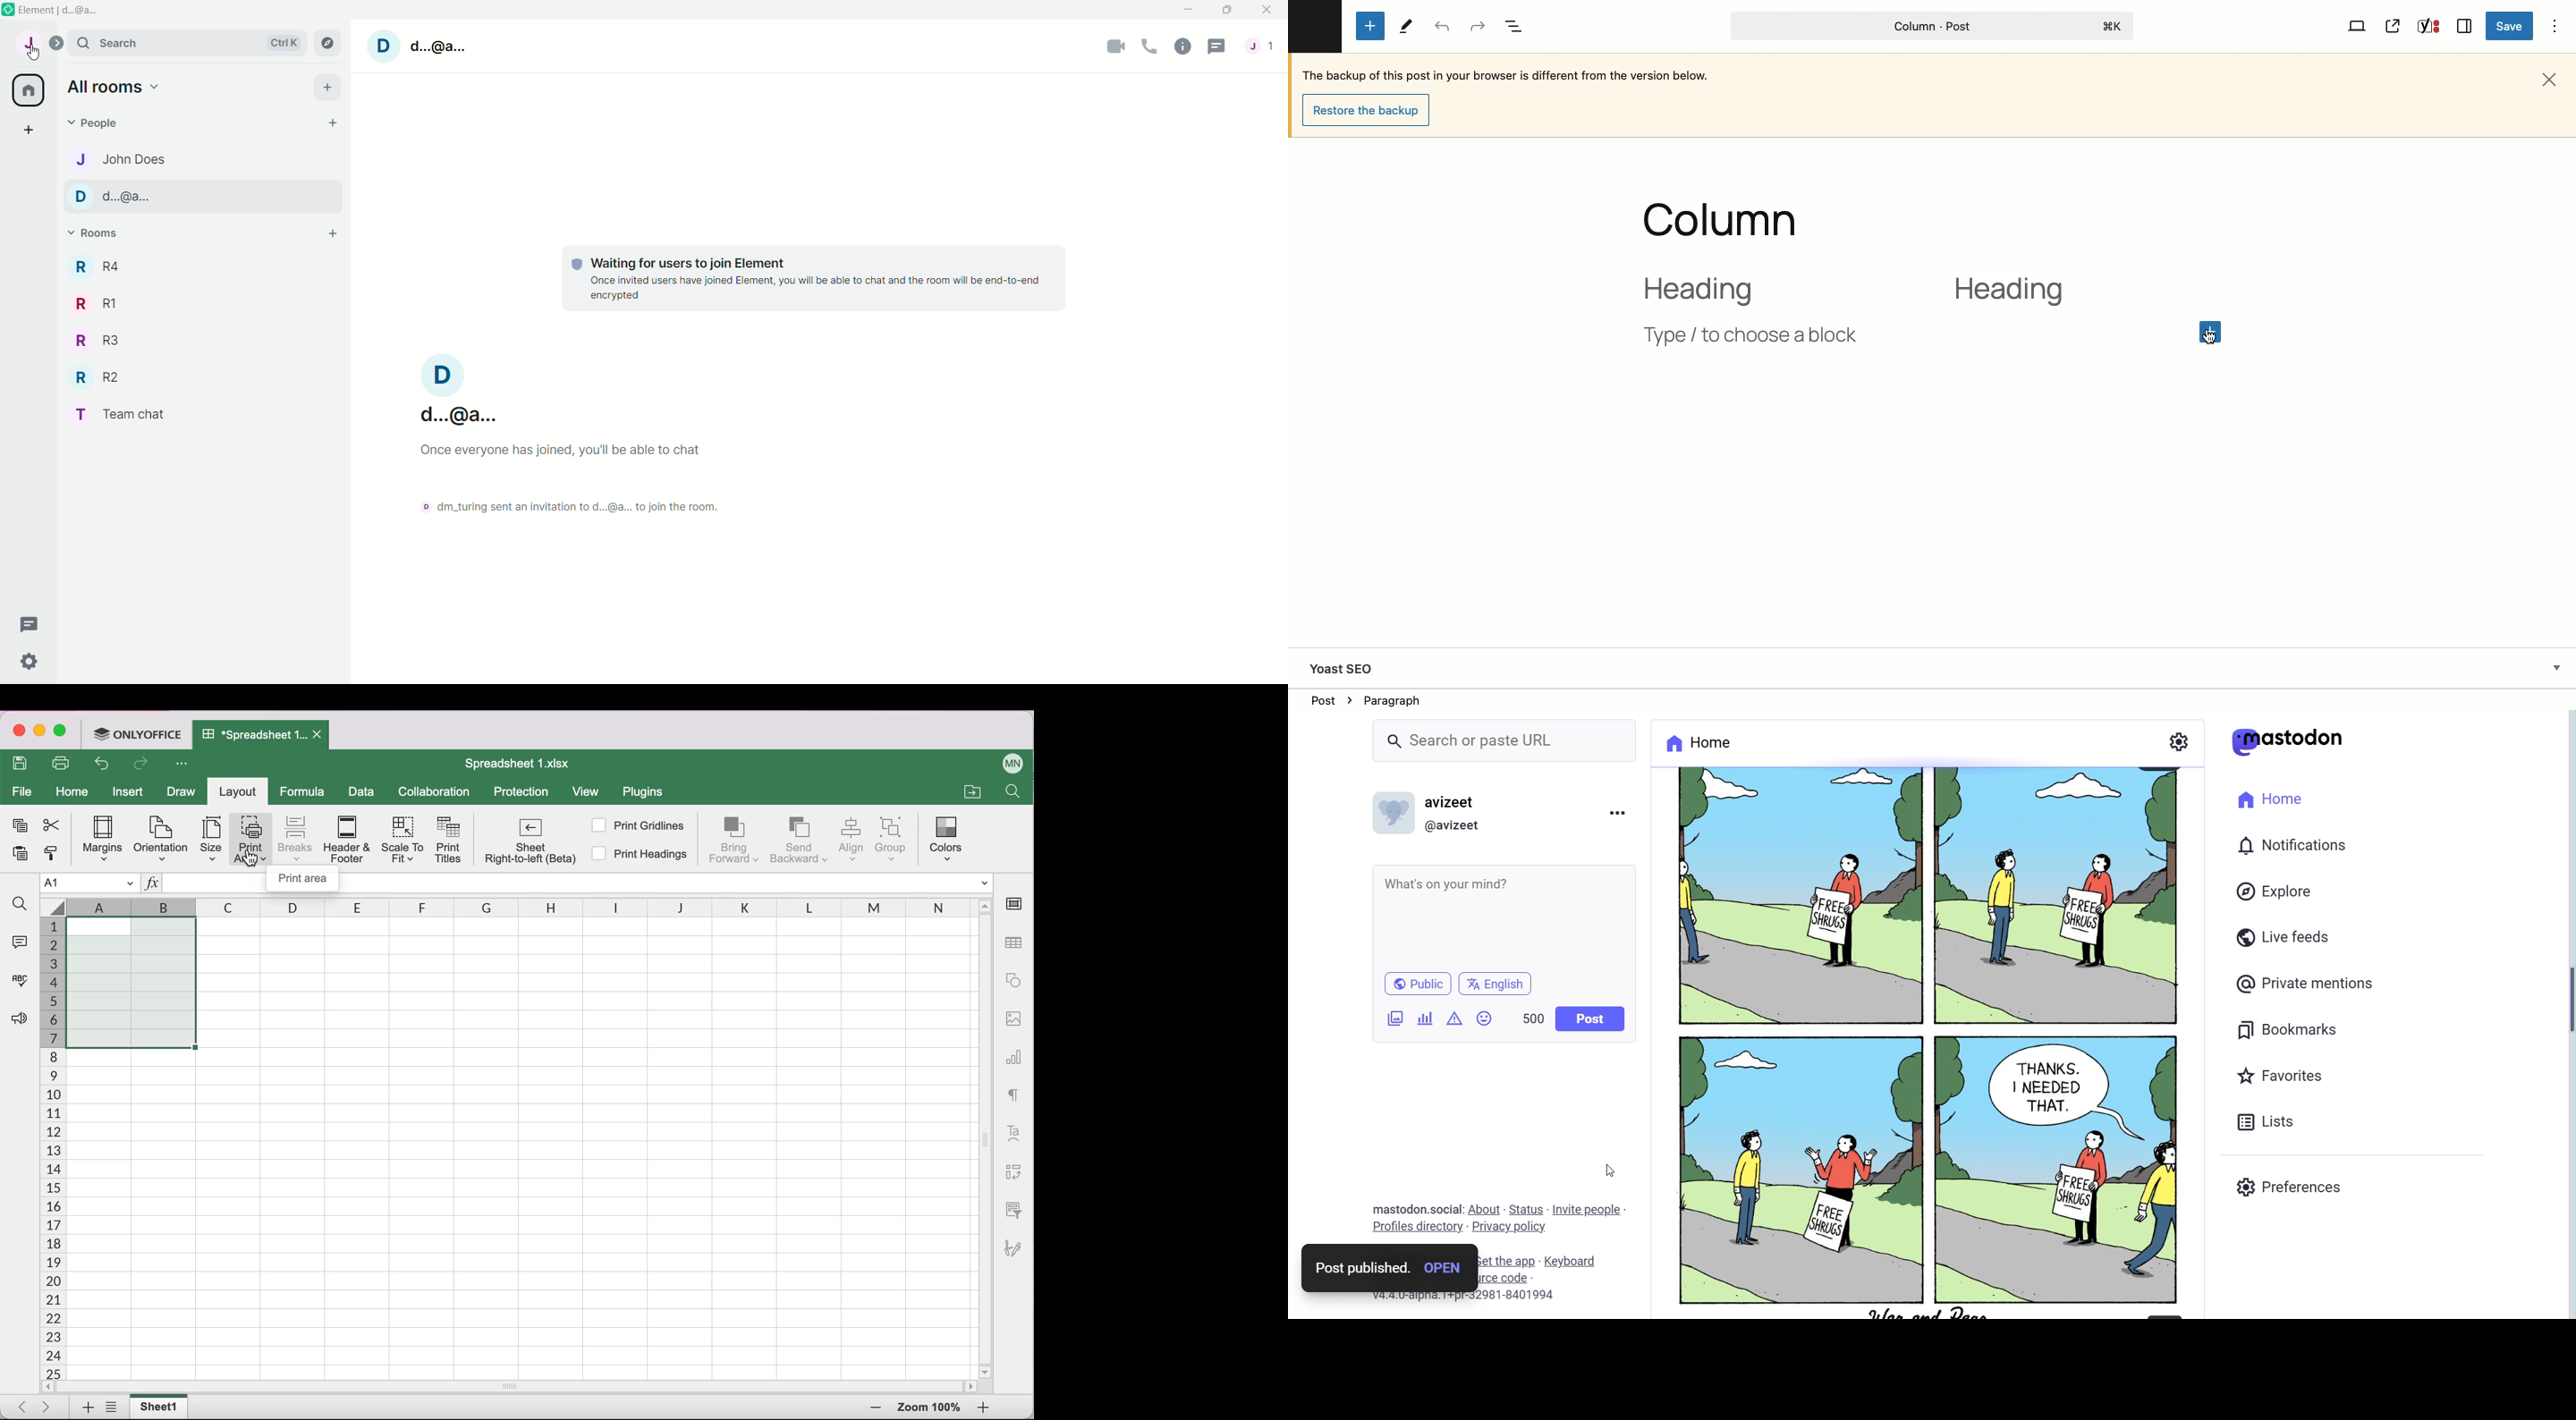 The width and height of the screenshot is (2576, 1428). Describe the element at coordinates (1526, 1210) in the screenshot. I see `Status` at that location.